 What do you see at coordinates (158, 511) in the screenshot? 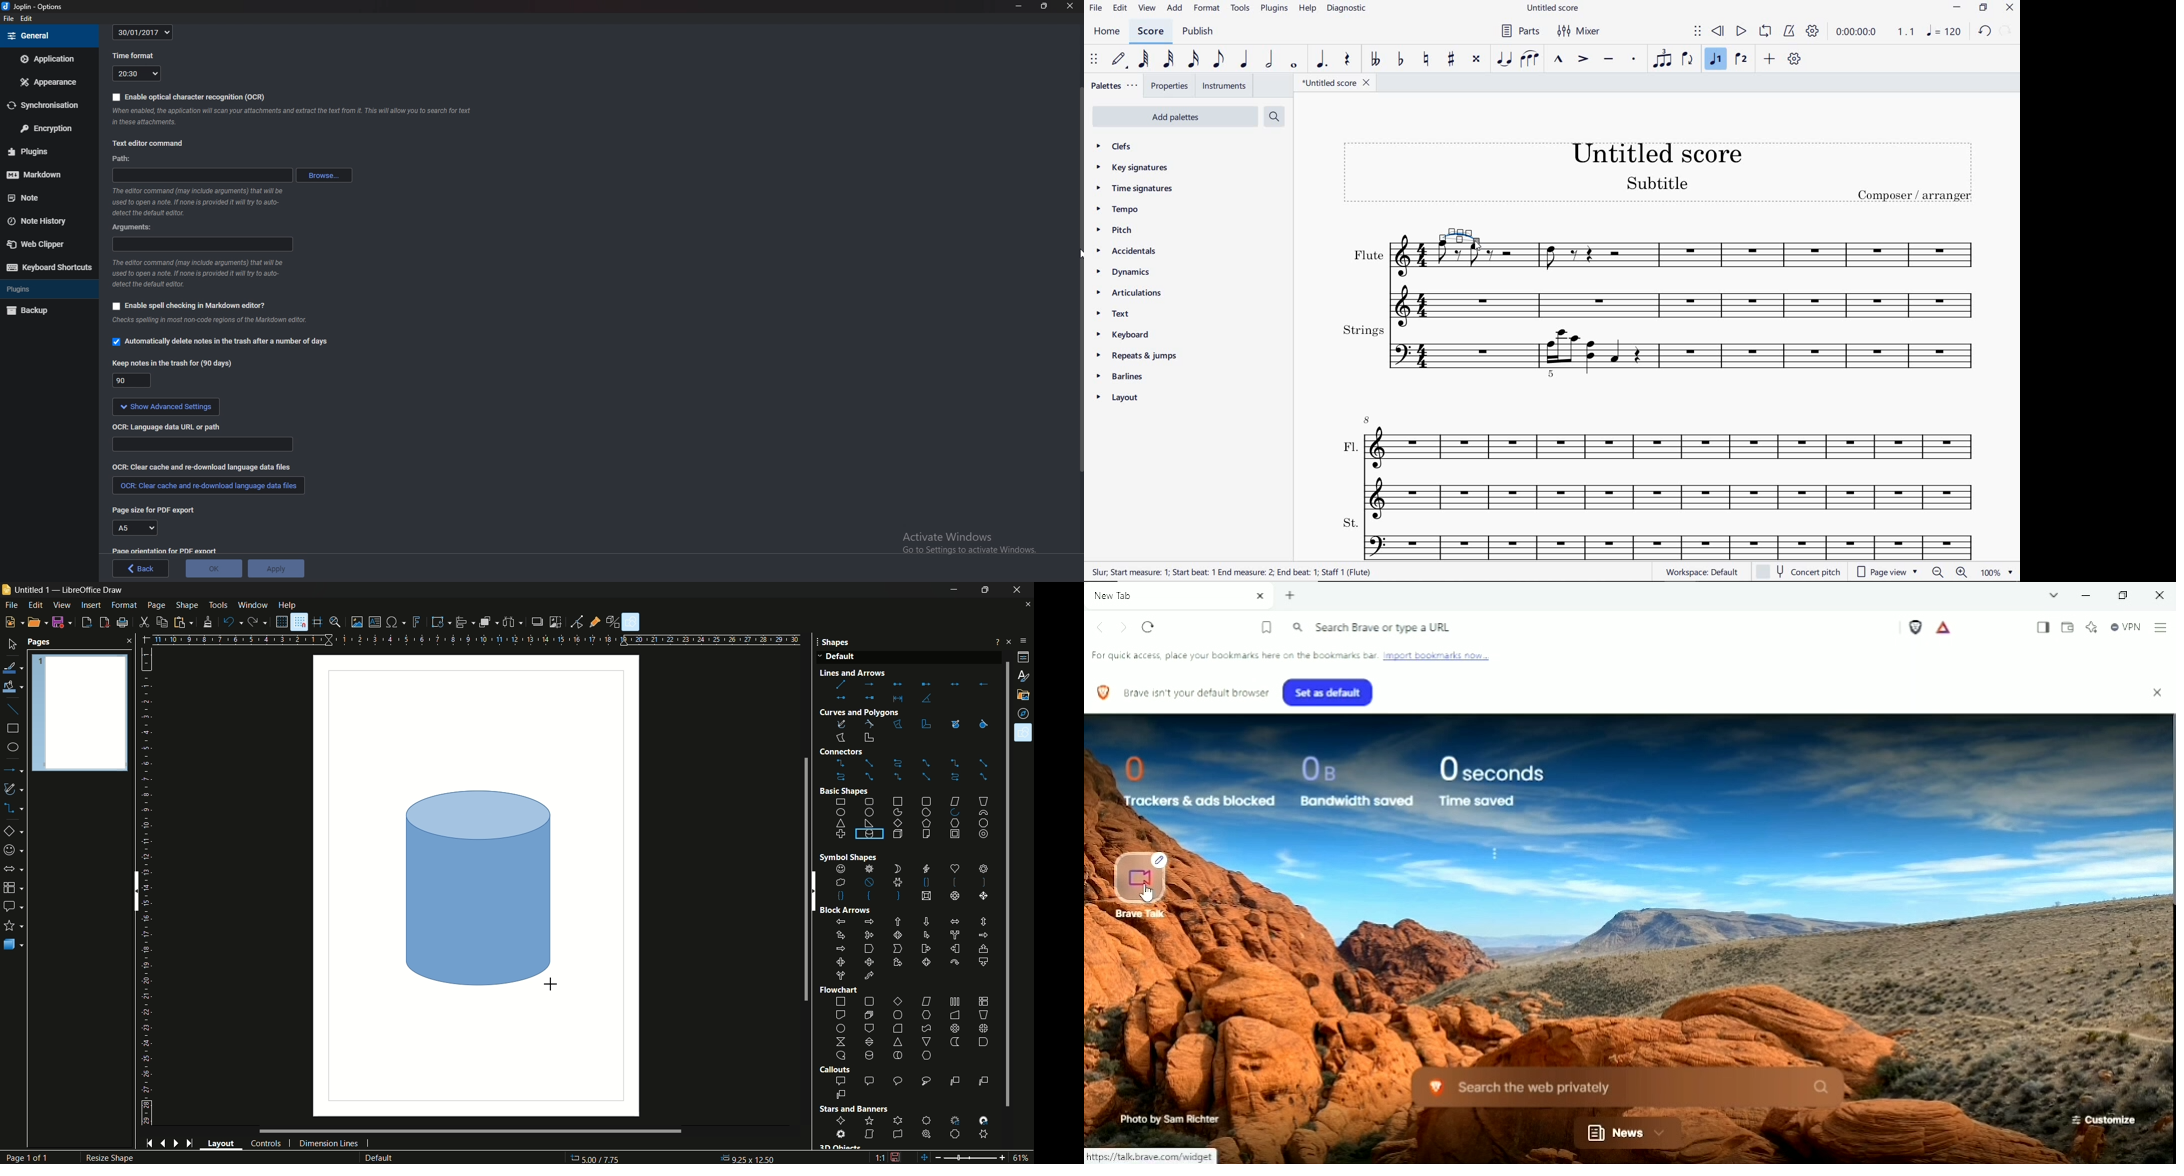
I see `page size for P D F export` at bounding box center [158, 511].